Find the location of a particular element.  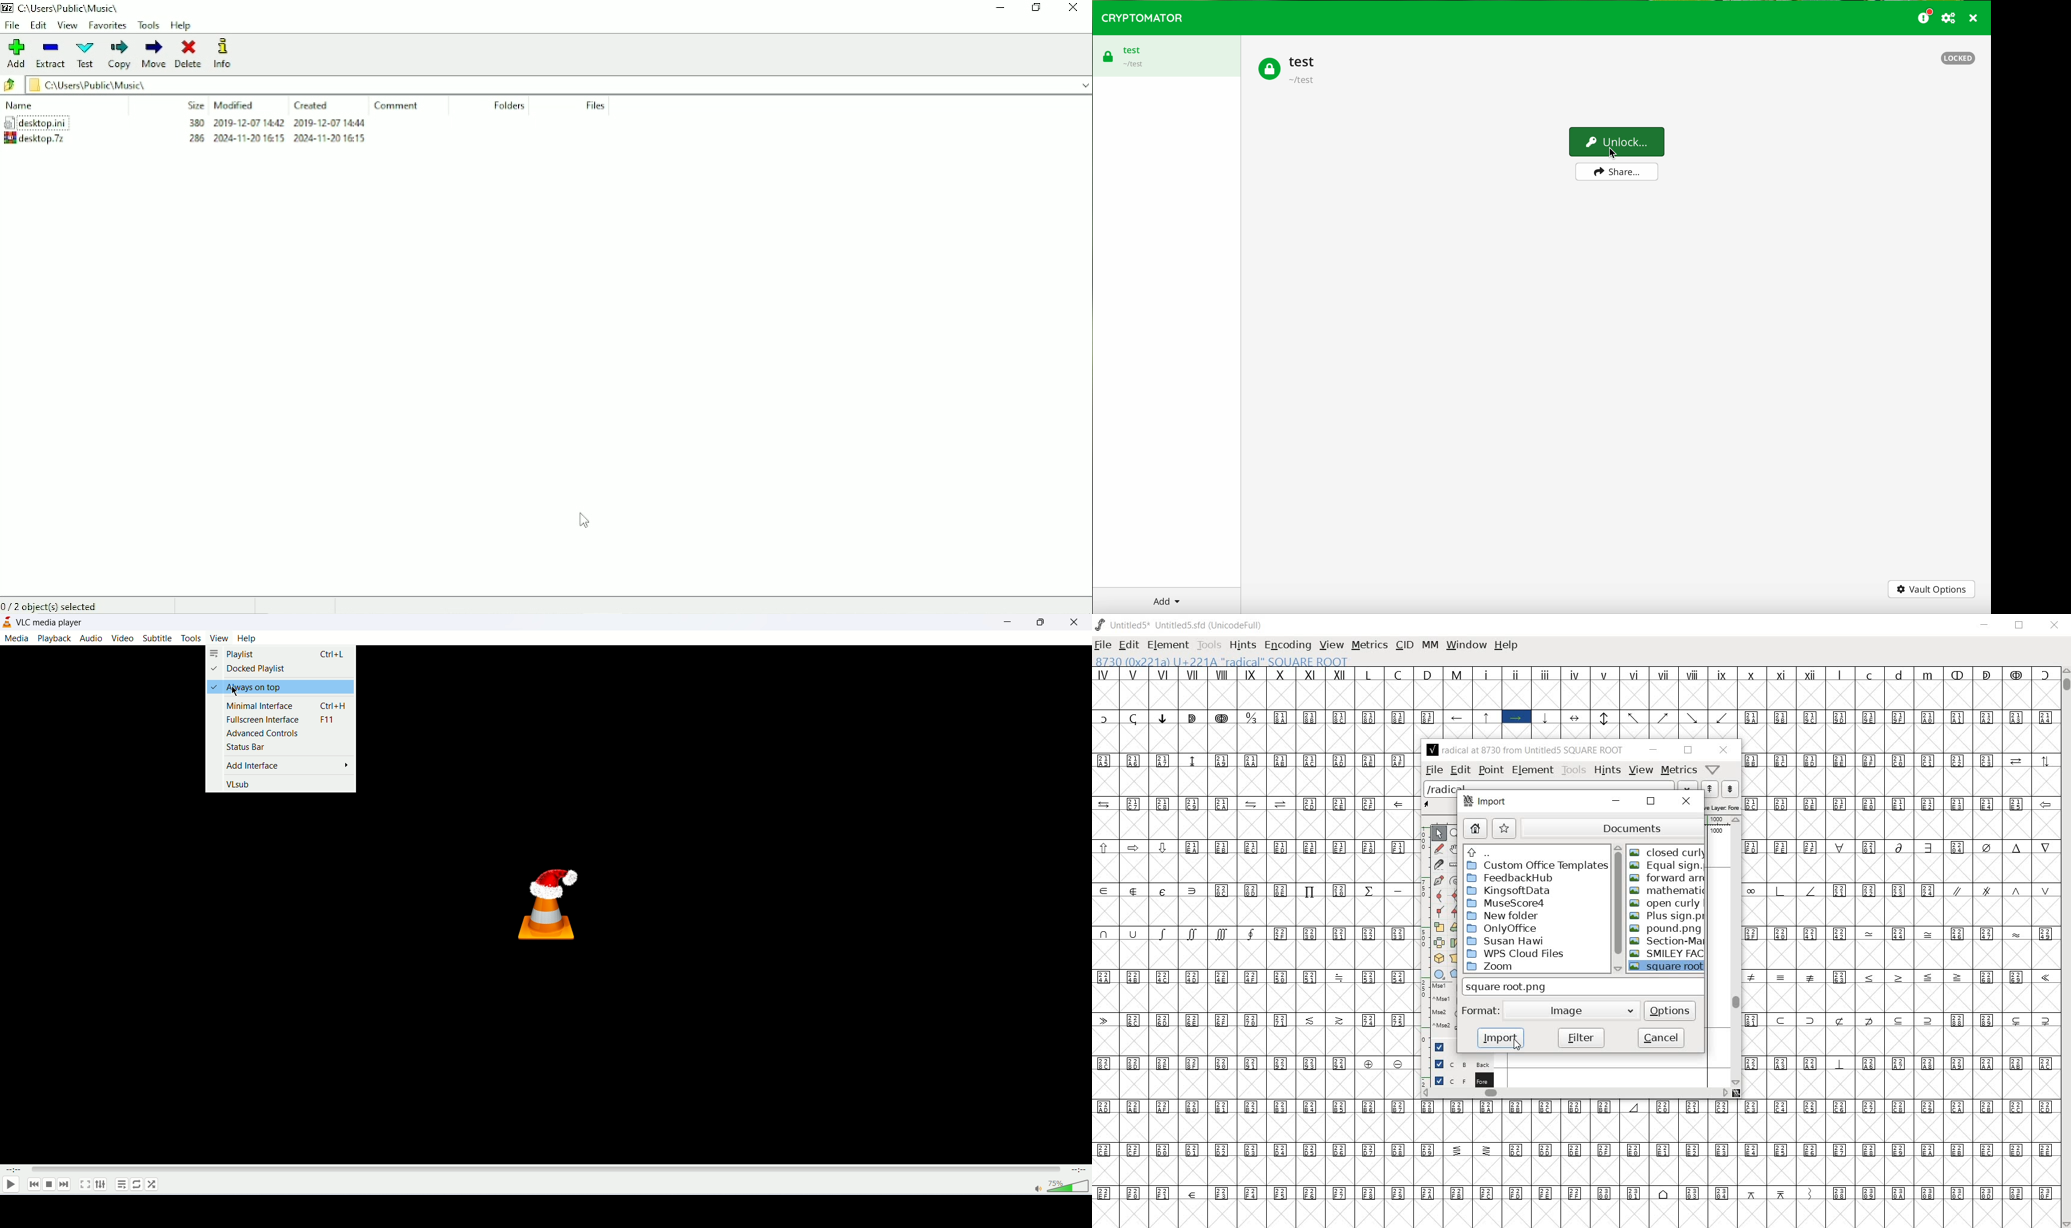

toggle playlist is located at coordinates (122, 1184).